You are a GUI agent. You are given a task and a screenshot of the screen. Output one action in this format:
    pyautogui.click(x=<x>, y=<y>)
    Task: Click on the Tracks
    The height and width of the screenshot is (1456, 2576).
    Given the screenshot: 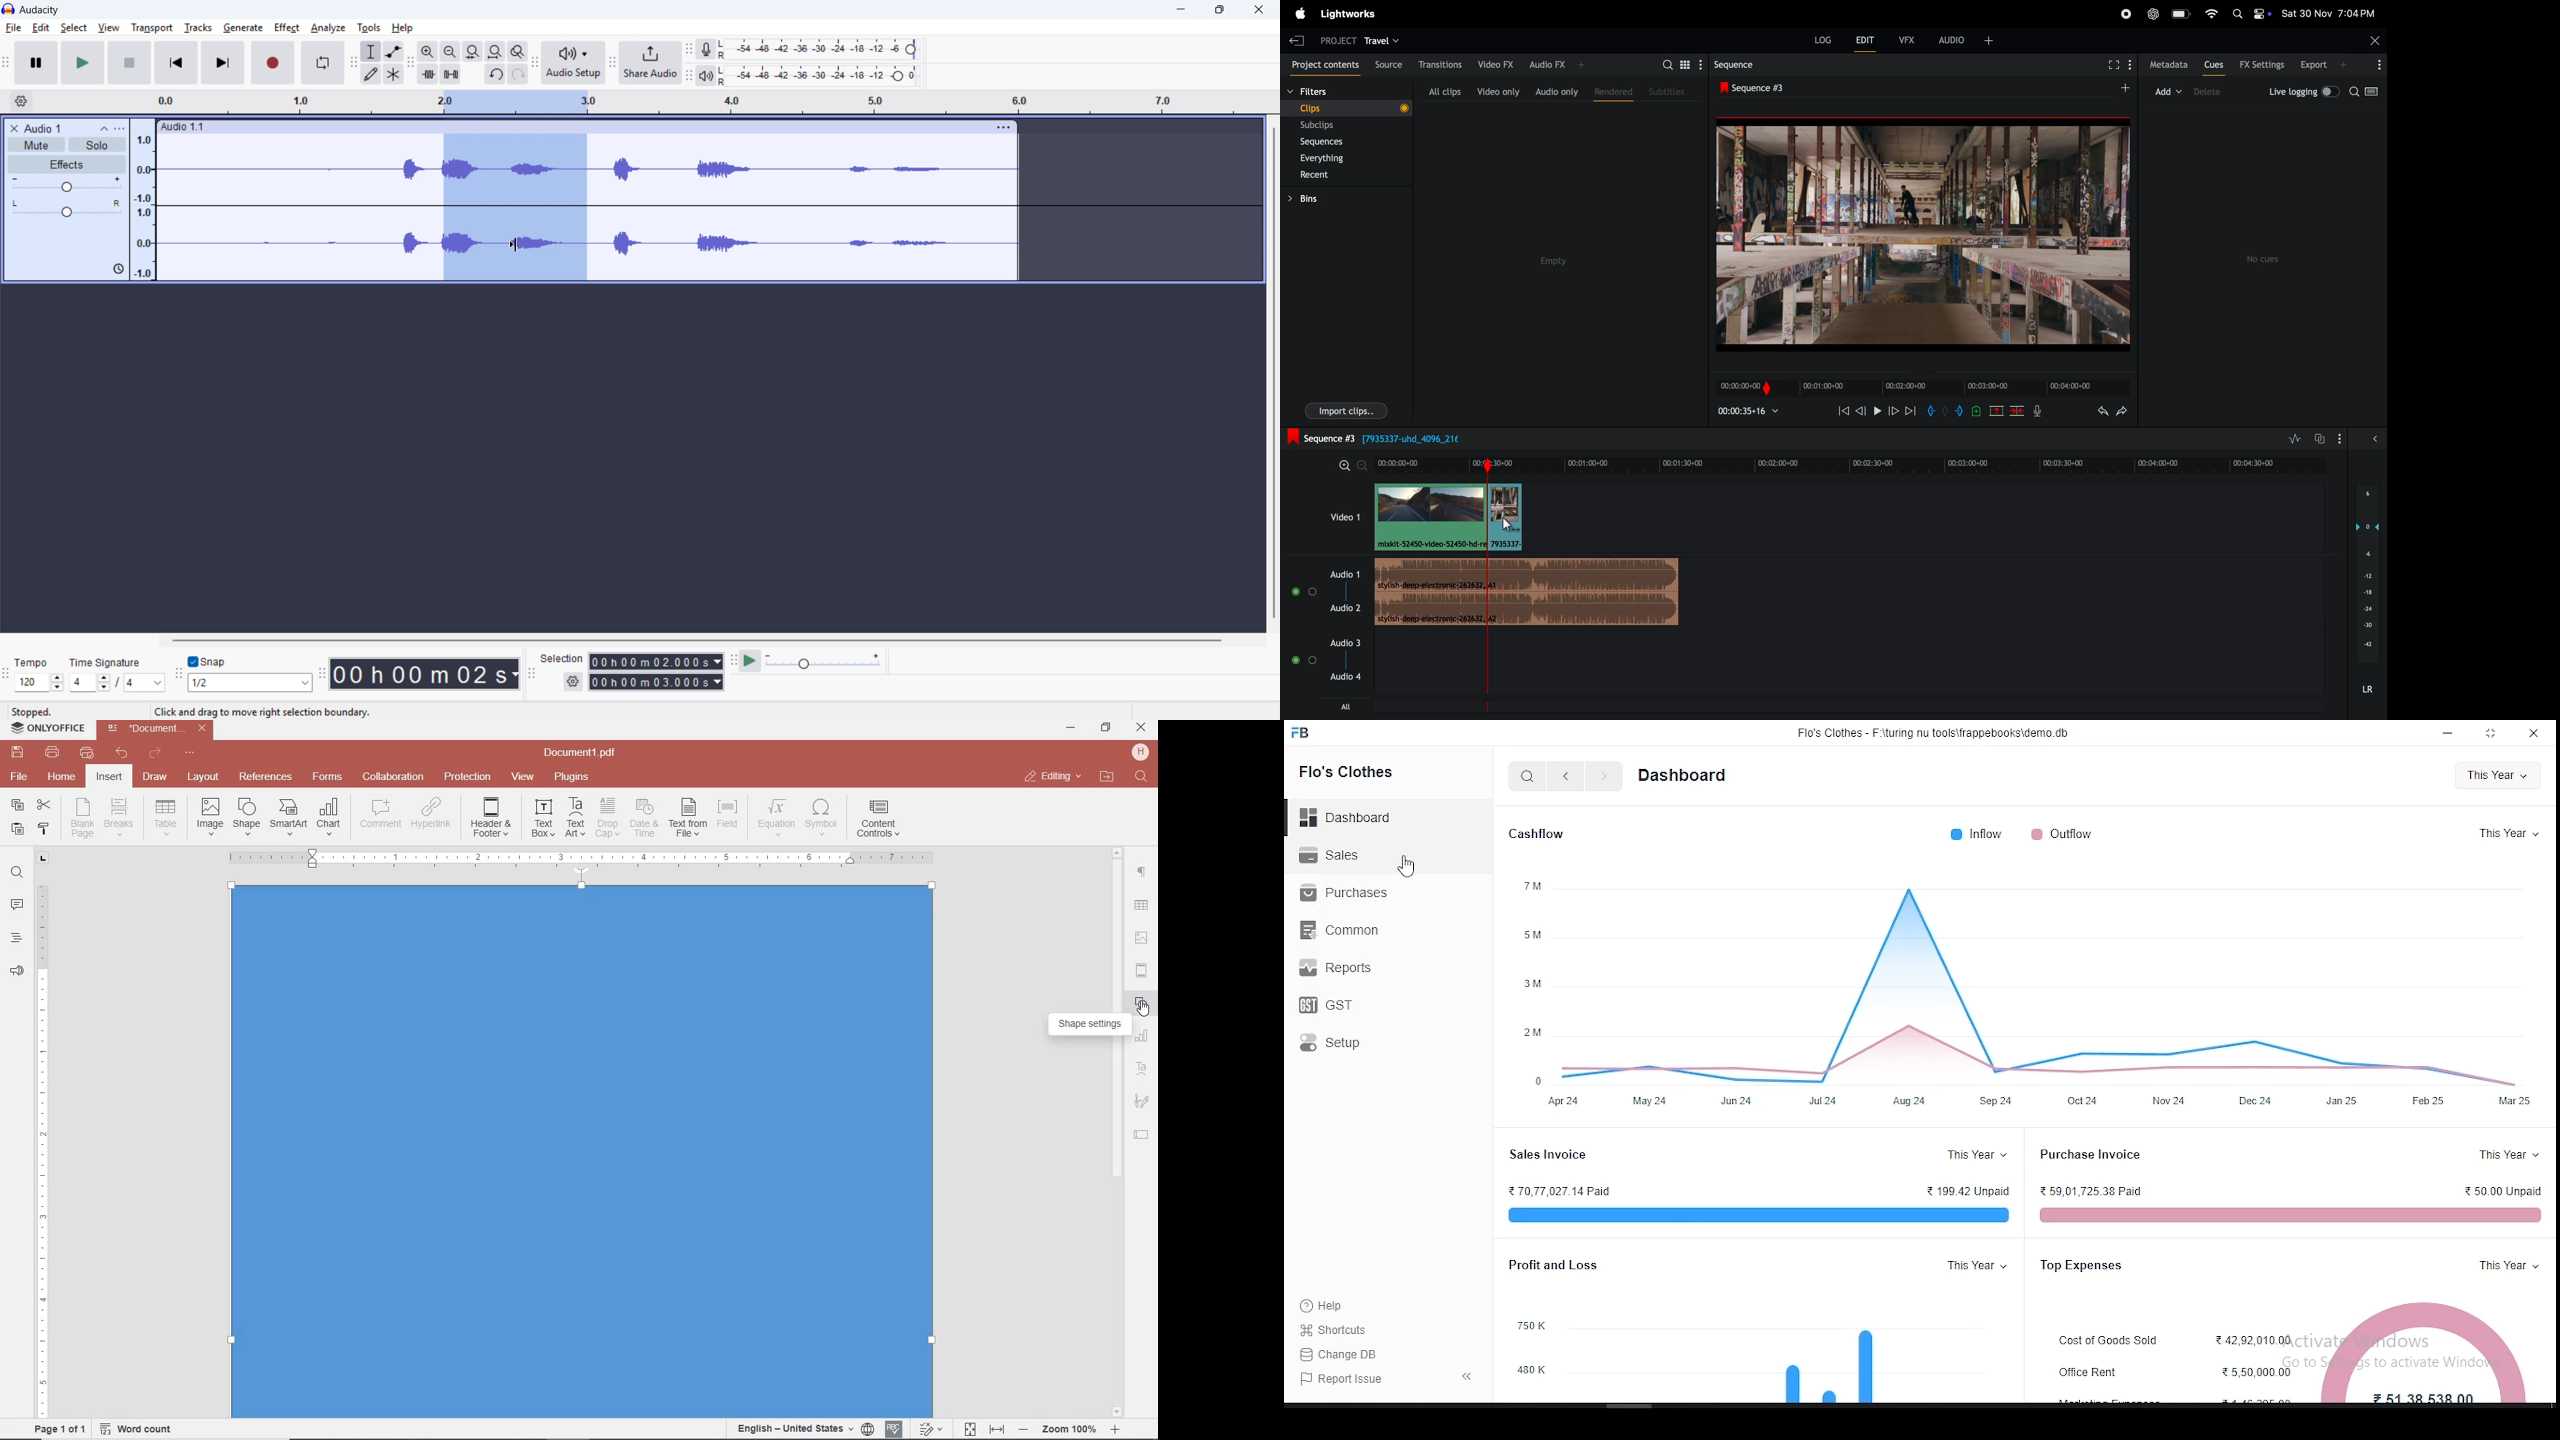 What is the action you would take?
    pyautogui.click(x=199, y=27)
    